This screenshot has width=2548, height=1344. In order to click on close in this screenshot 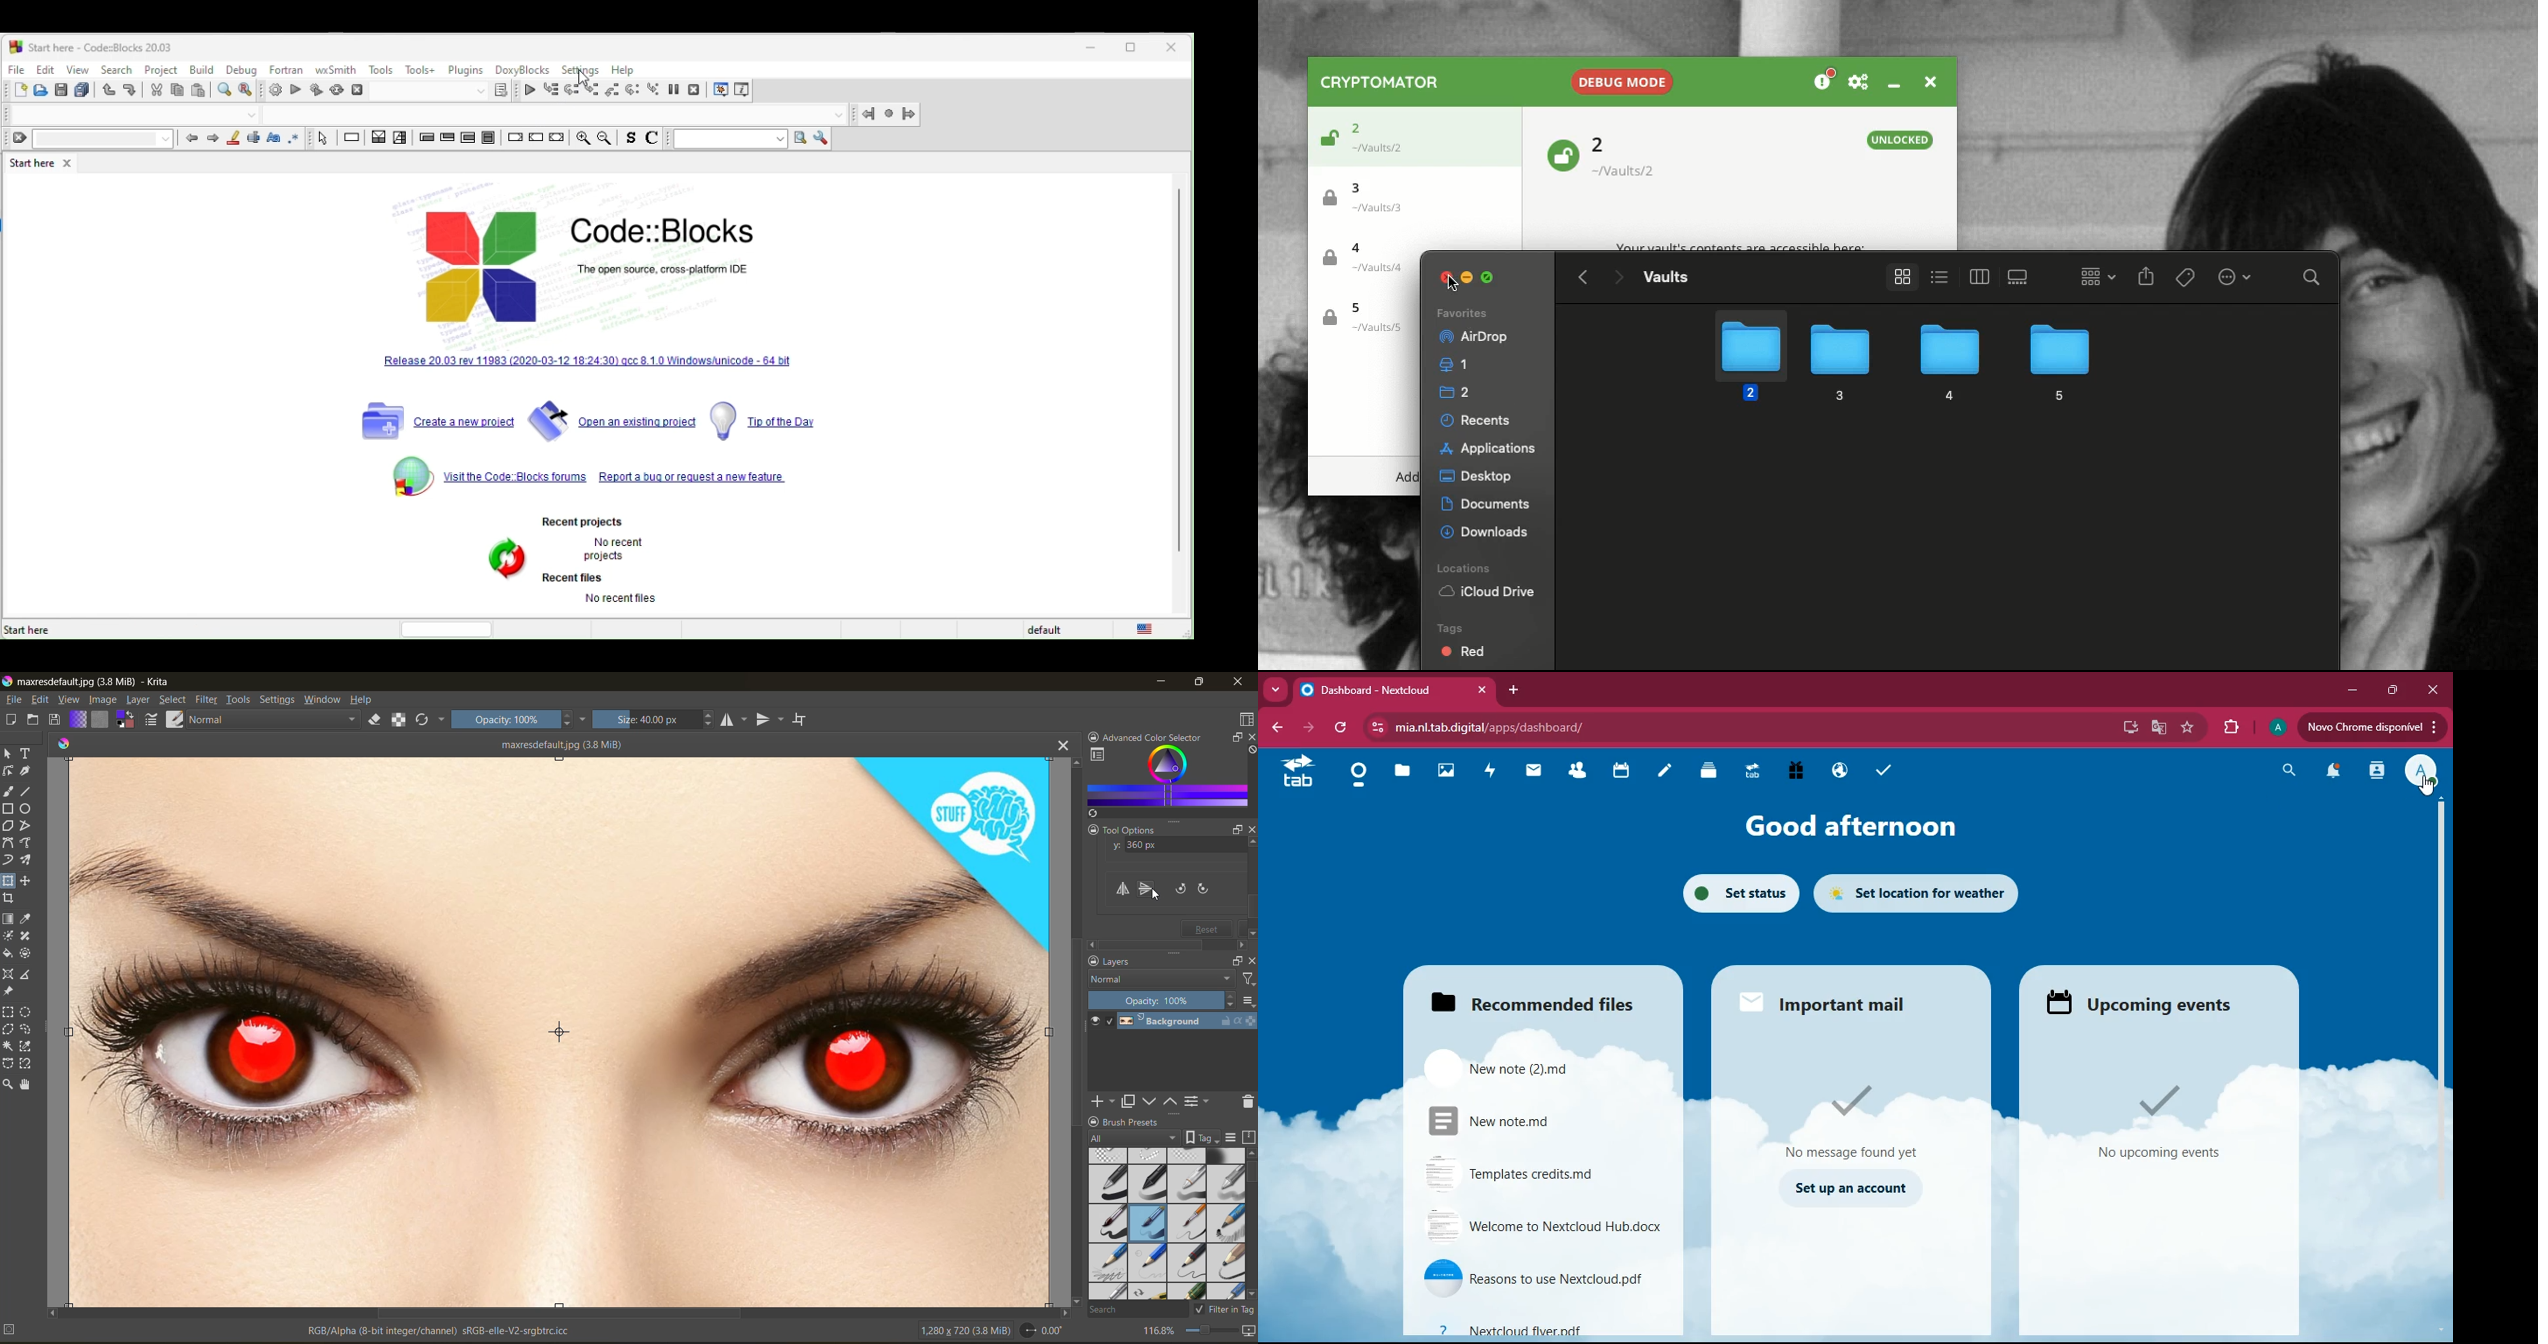, I will do `click(1176, 49)`.